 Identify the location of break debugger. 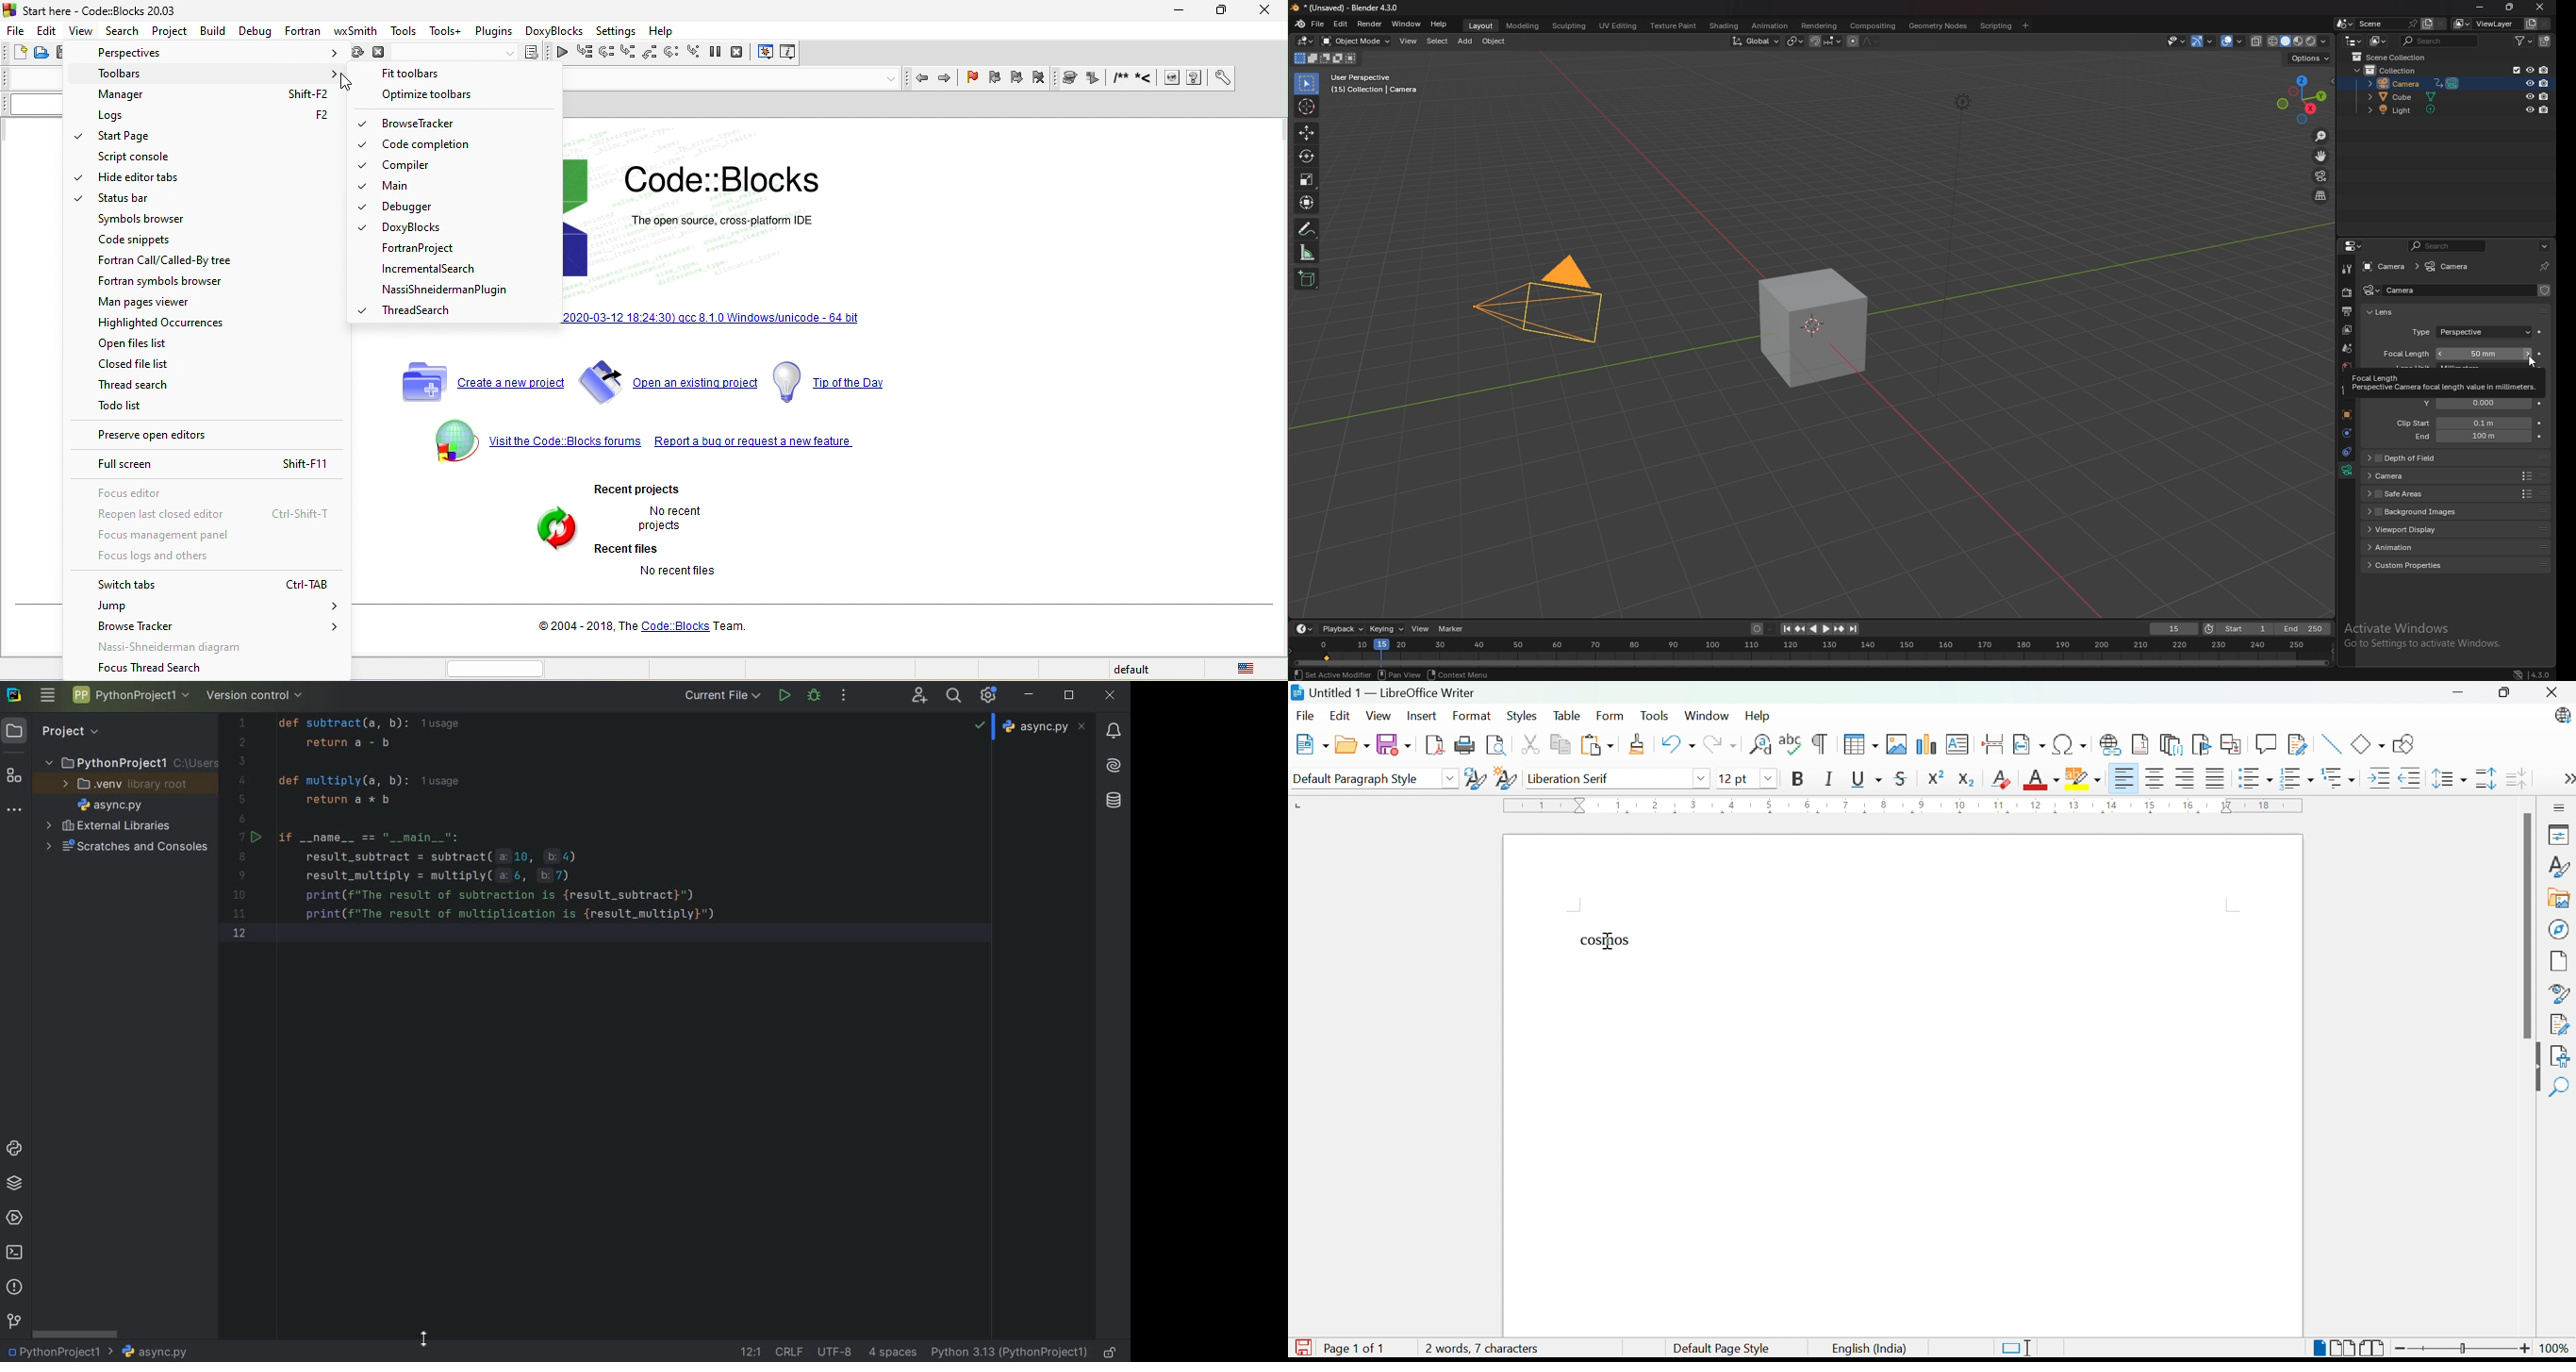
(716, 53).